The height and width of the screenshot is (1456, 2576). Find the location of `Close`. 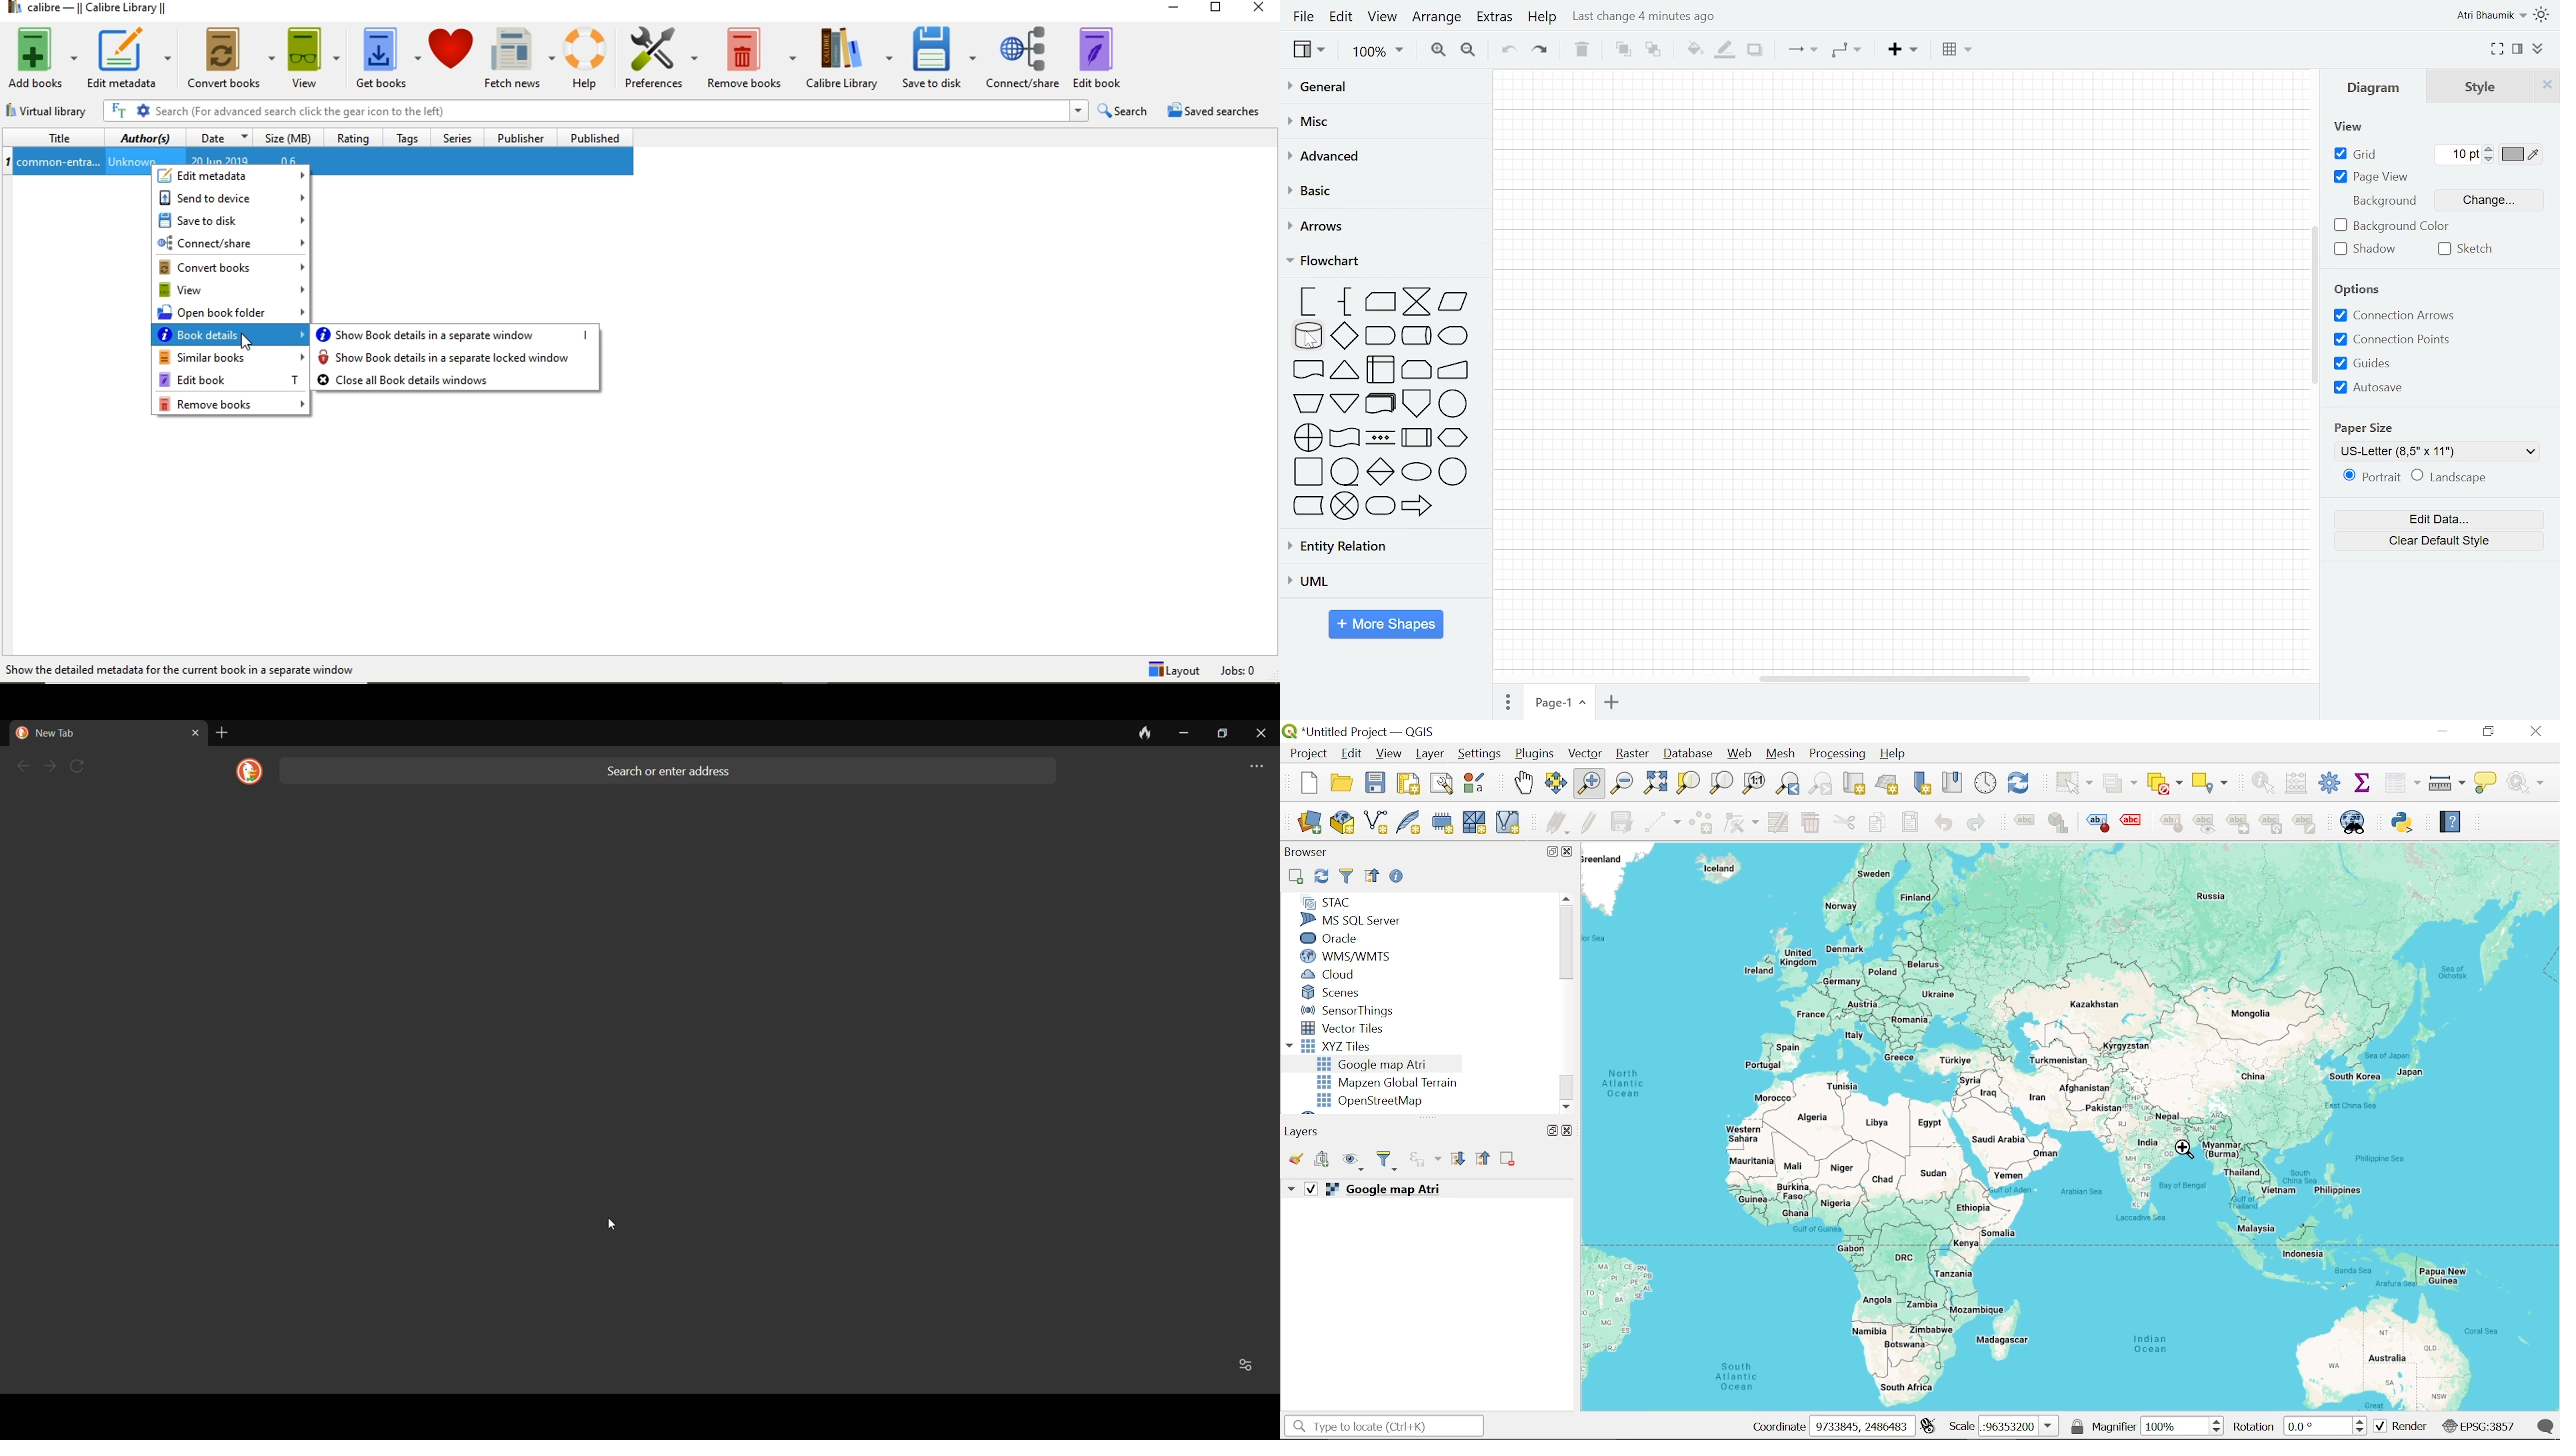

Close is located at coordinates (2546, 88).